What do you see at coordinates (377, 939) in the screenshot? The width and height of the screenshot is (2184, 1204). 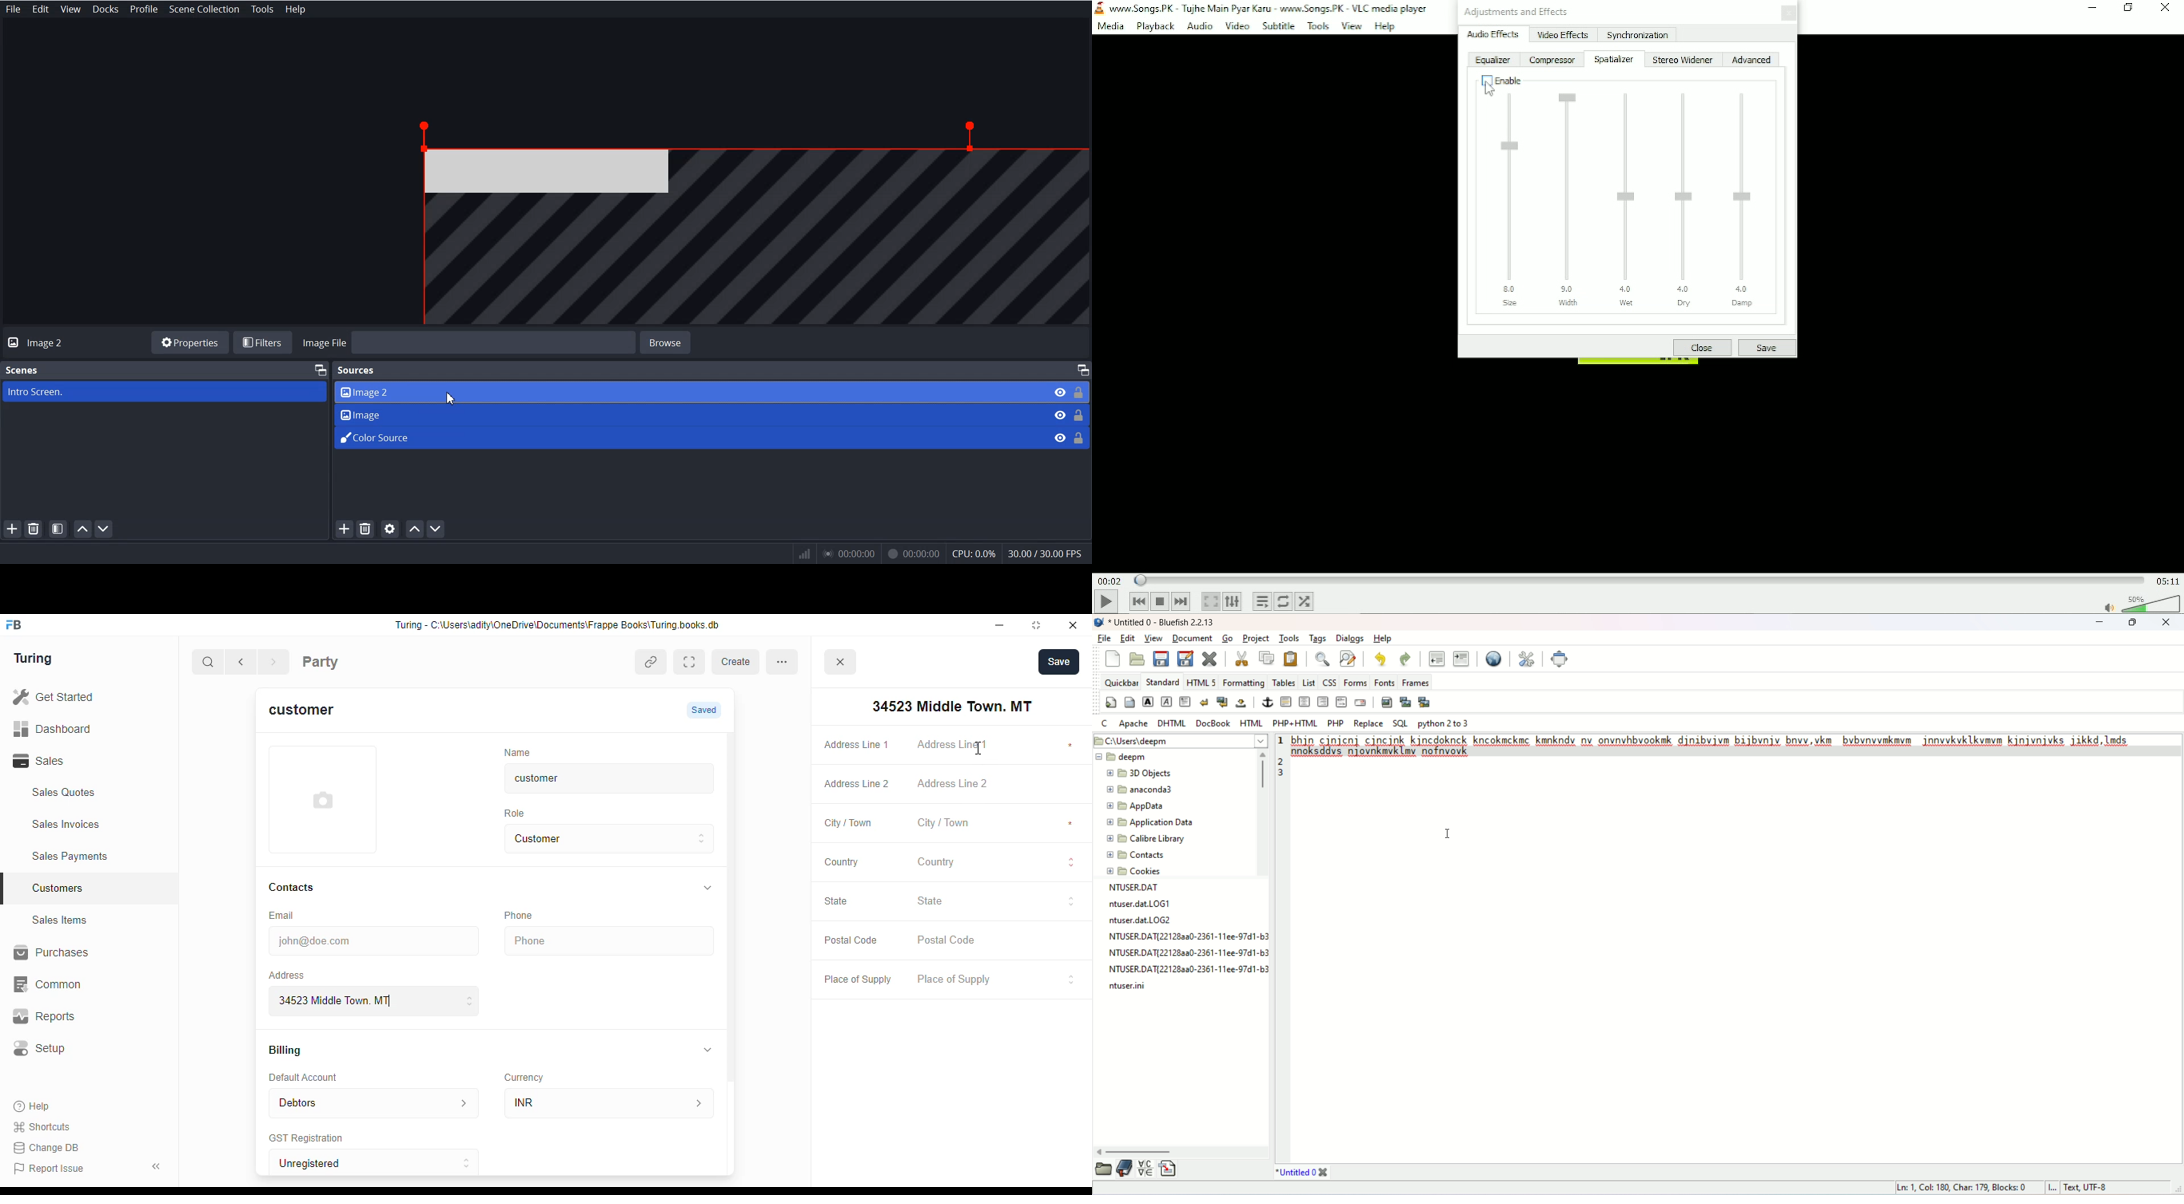 I see `john@doe.com` at bounding box center [377, 939].